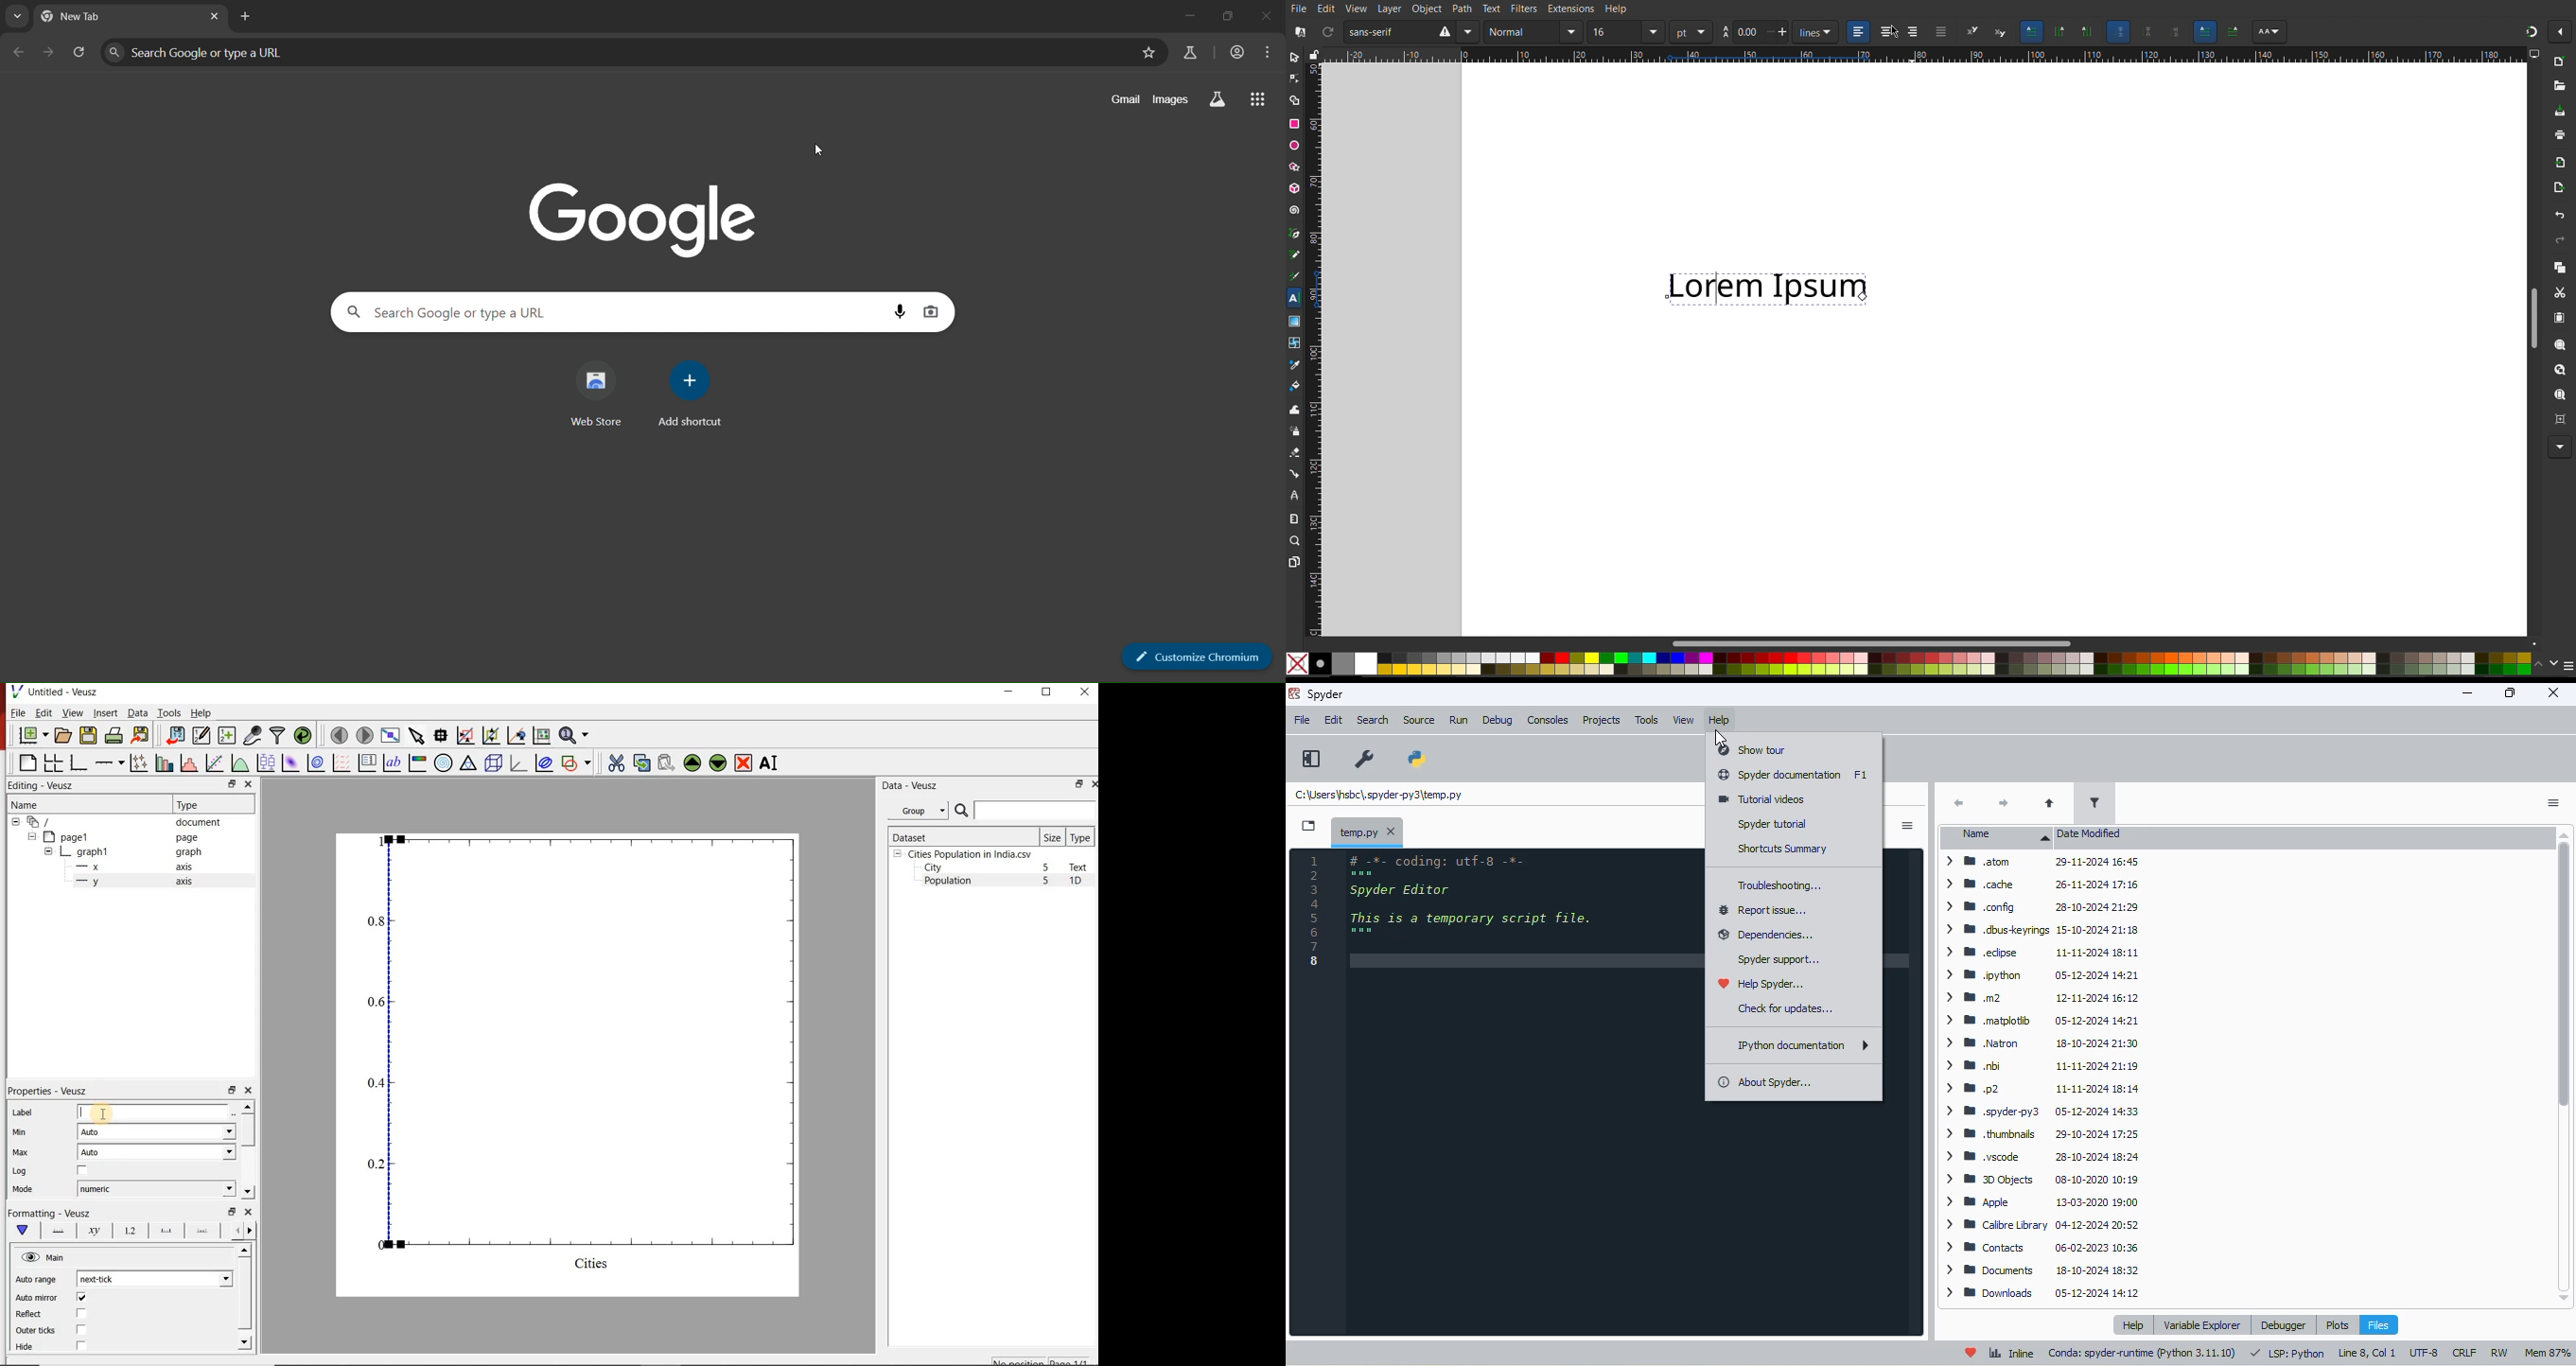 This screenshot has height=1372, width=2576. Describe the element at coordinates (1459, 721) in the screenshot. I see `run` at that location.